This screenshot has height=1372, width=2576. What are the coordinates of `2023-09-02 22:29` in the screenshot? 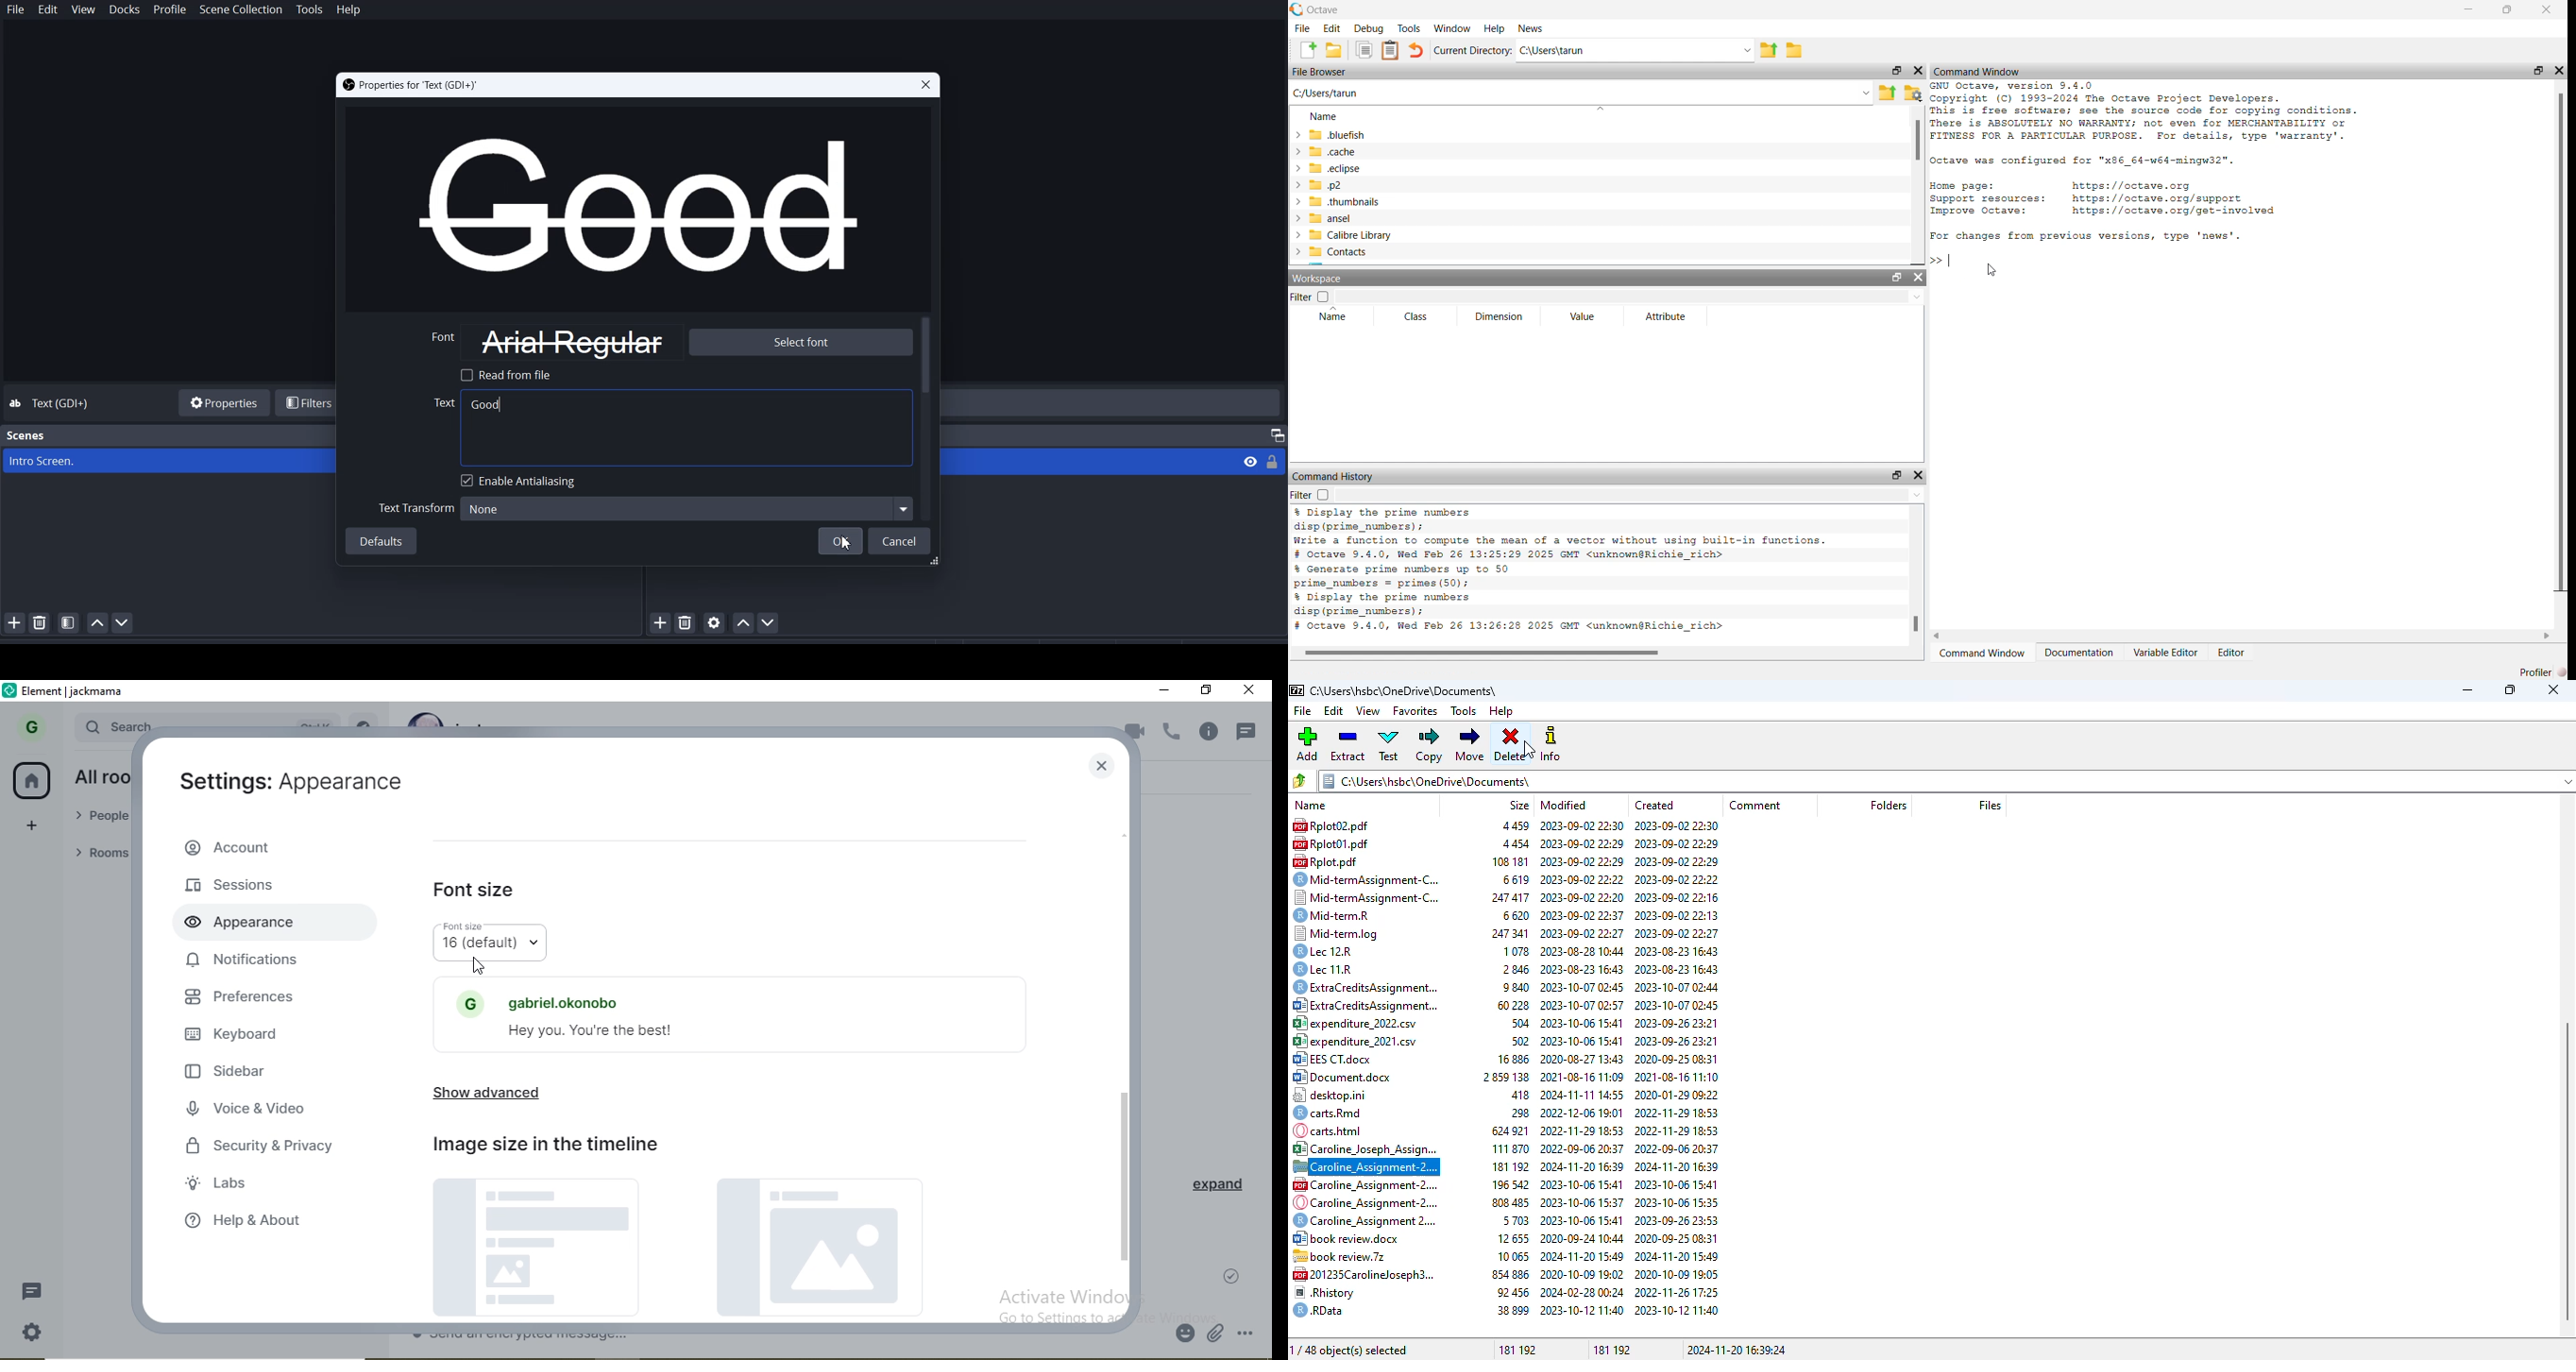 It's located at (1582, 843).